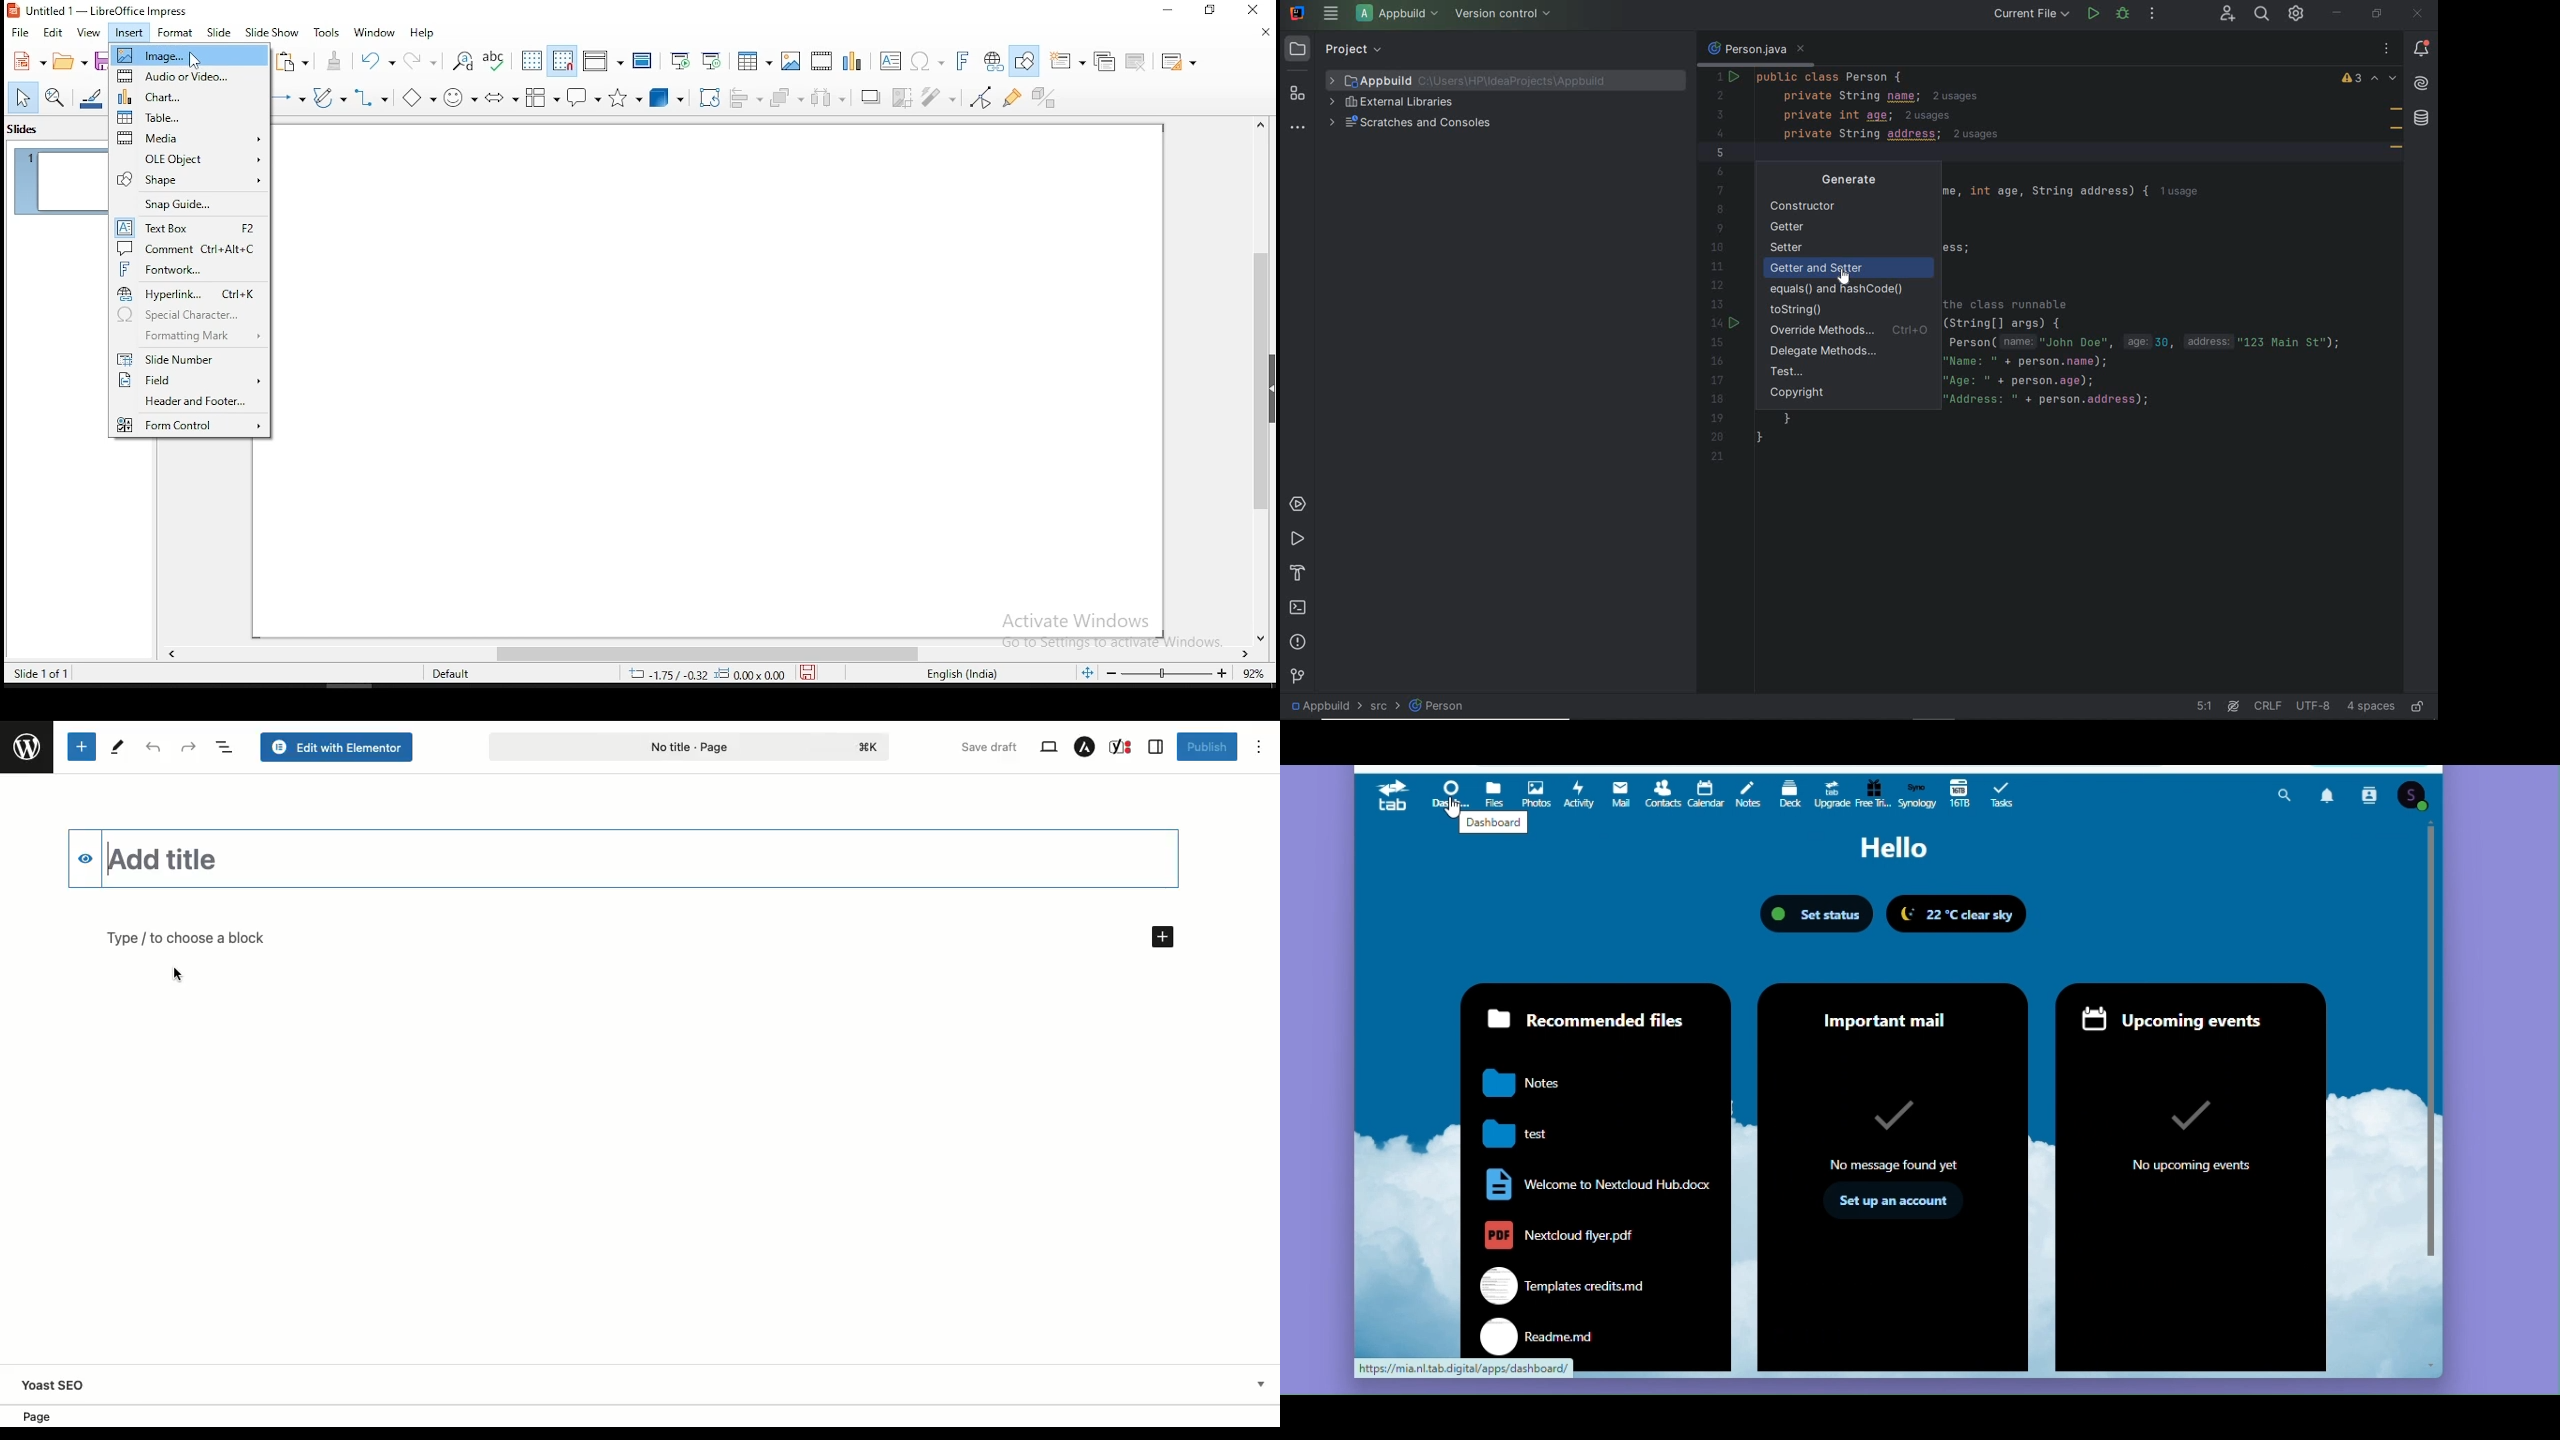 This screenshot has height=1456, width=2576. Describe the element at coordinates (328, 32) in the screenshot. I see `tools` at that location.